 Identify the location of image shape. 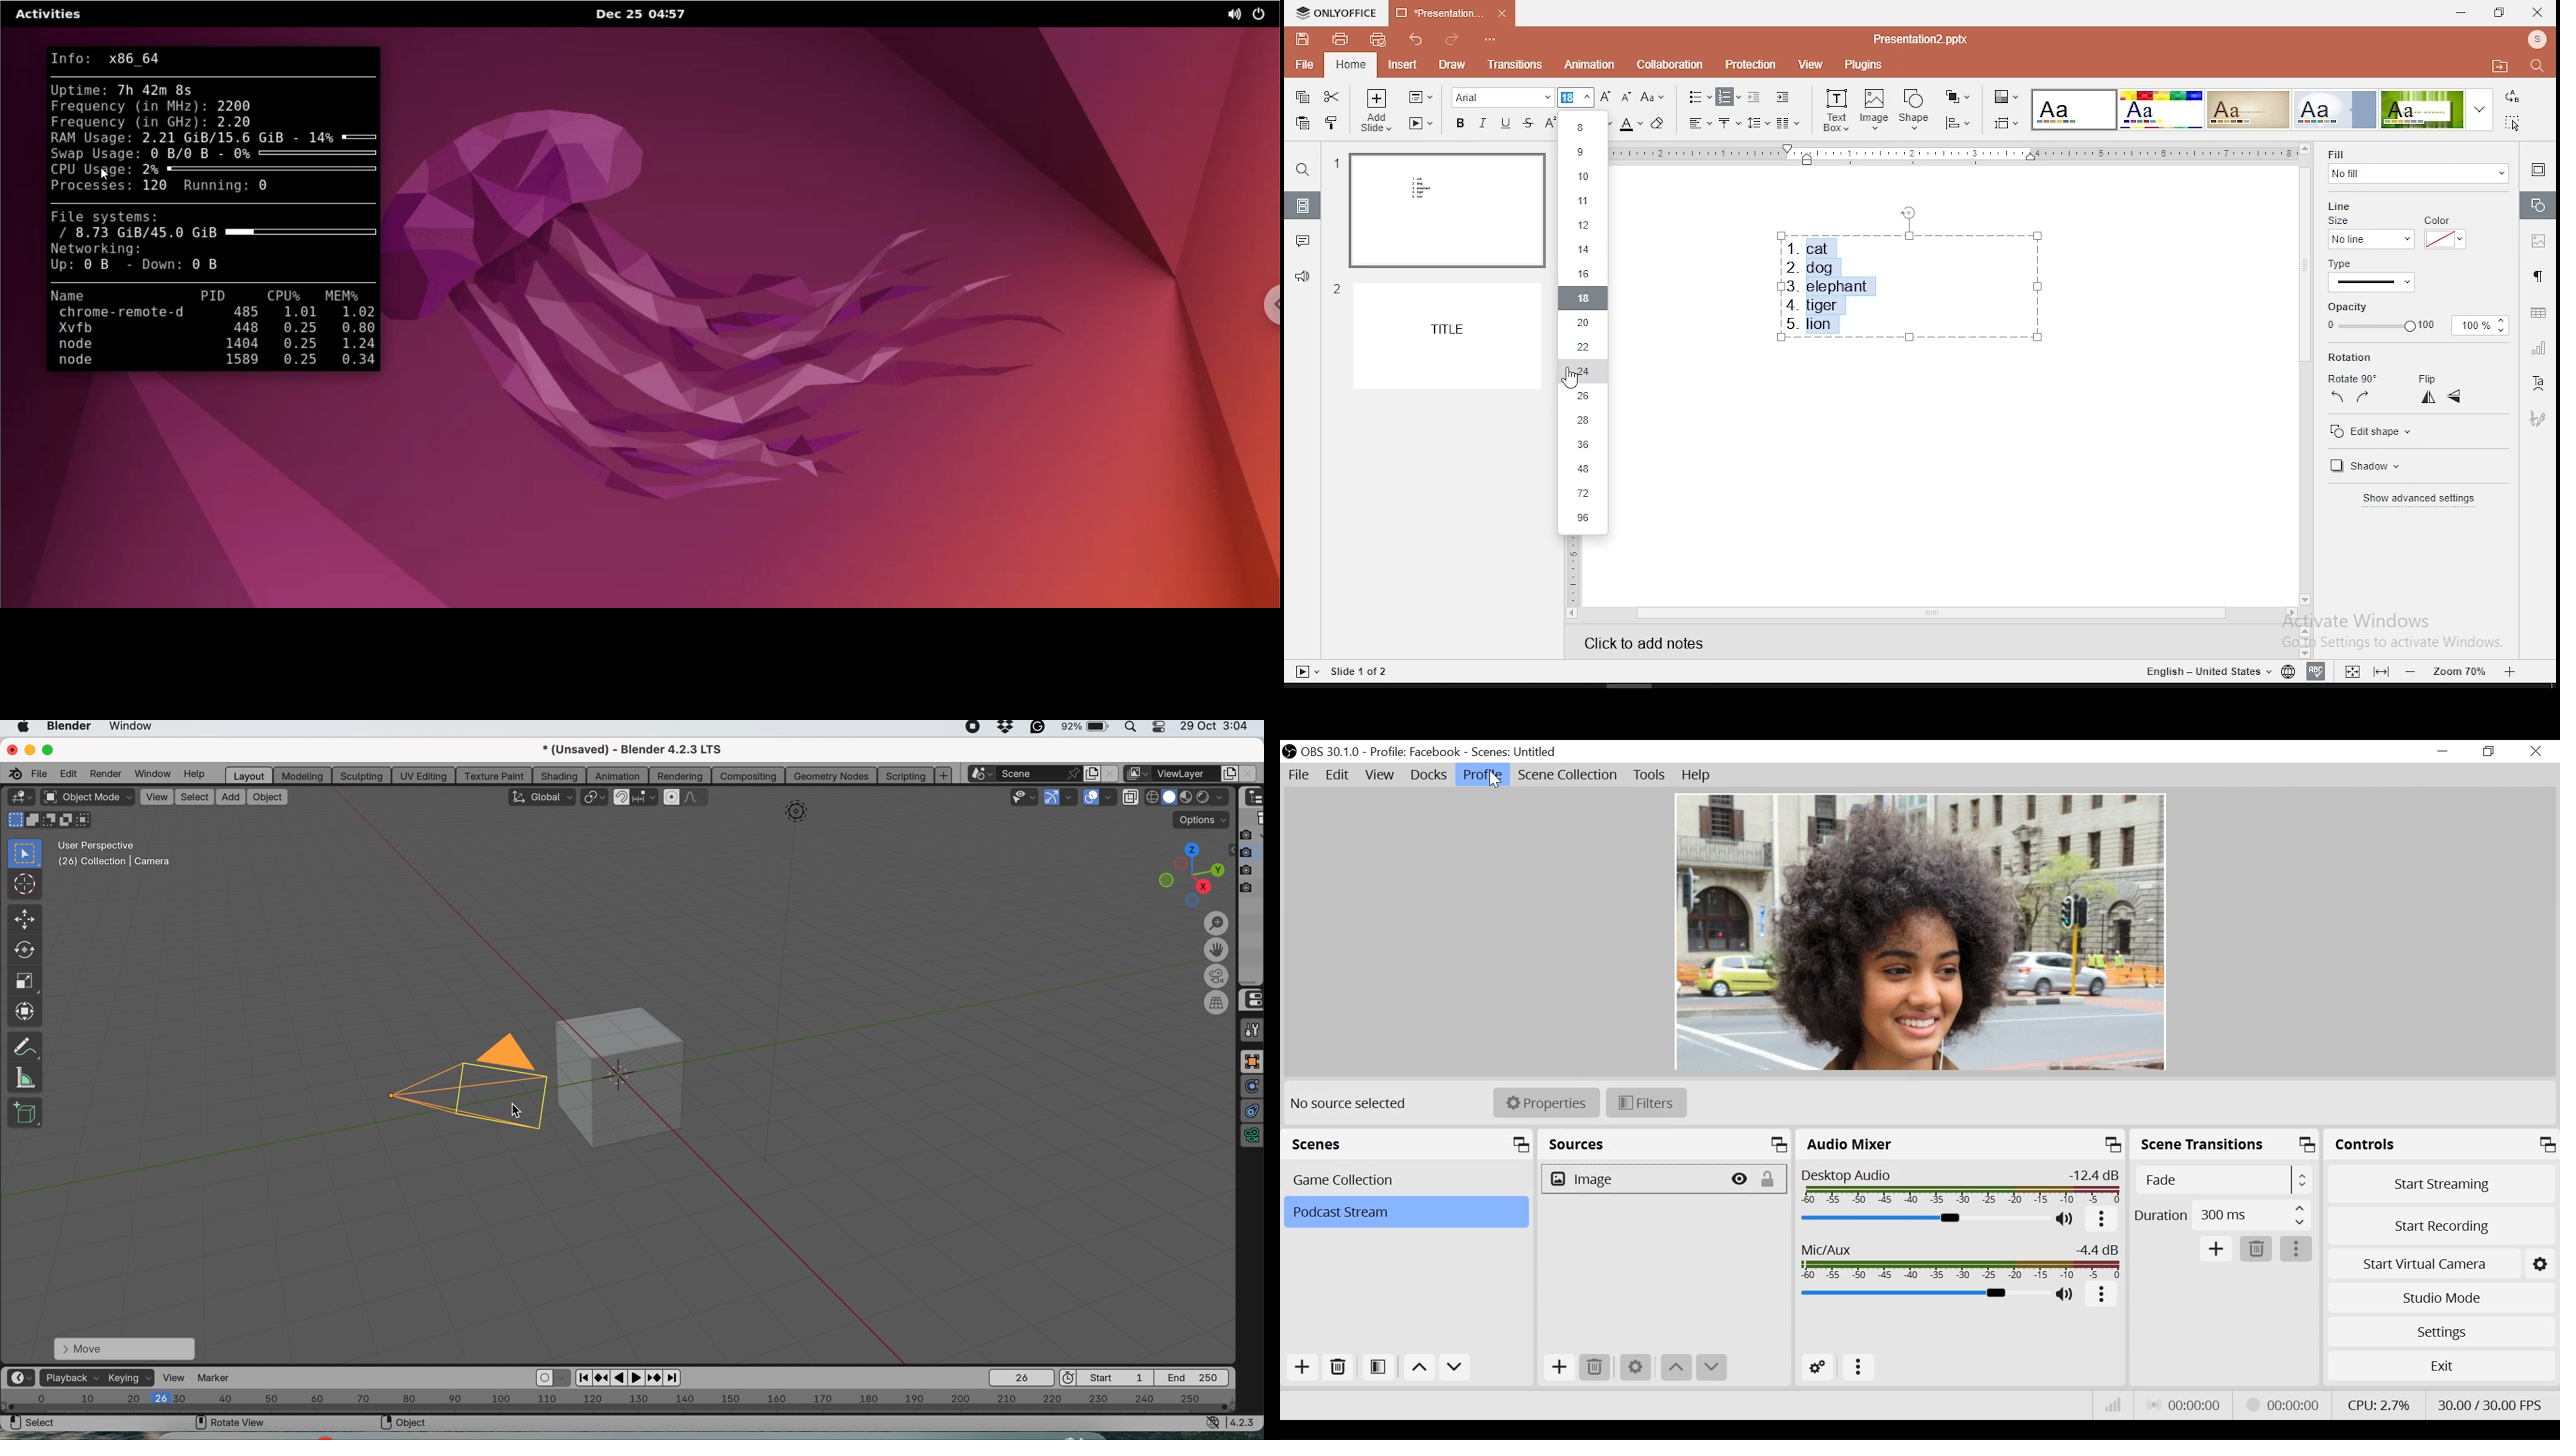
(797, 814).